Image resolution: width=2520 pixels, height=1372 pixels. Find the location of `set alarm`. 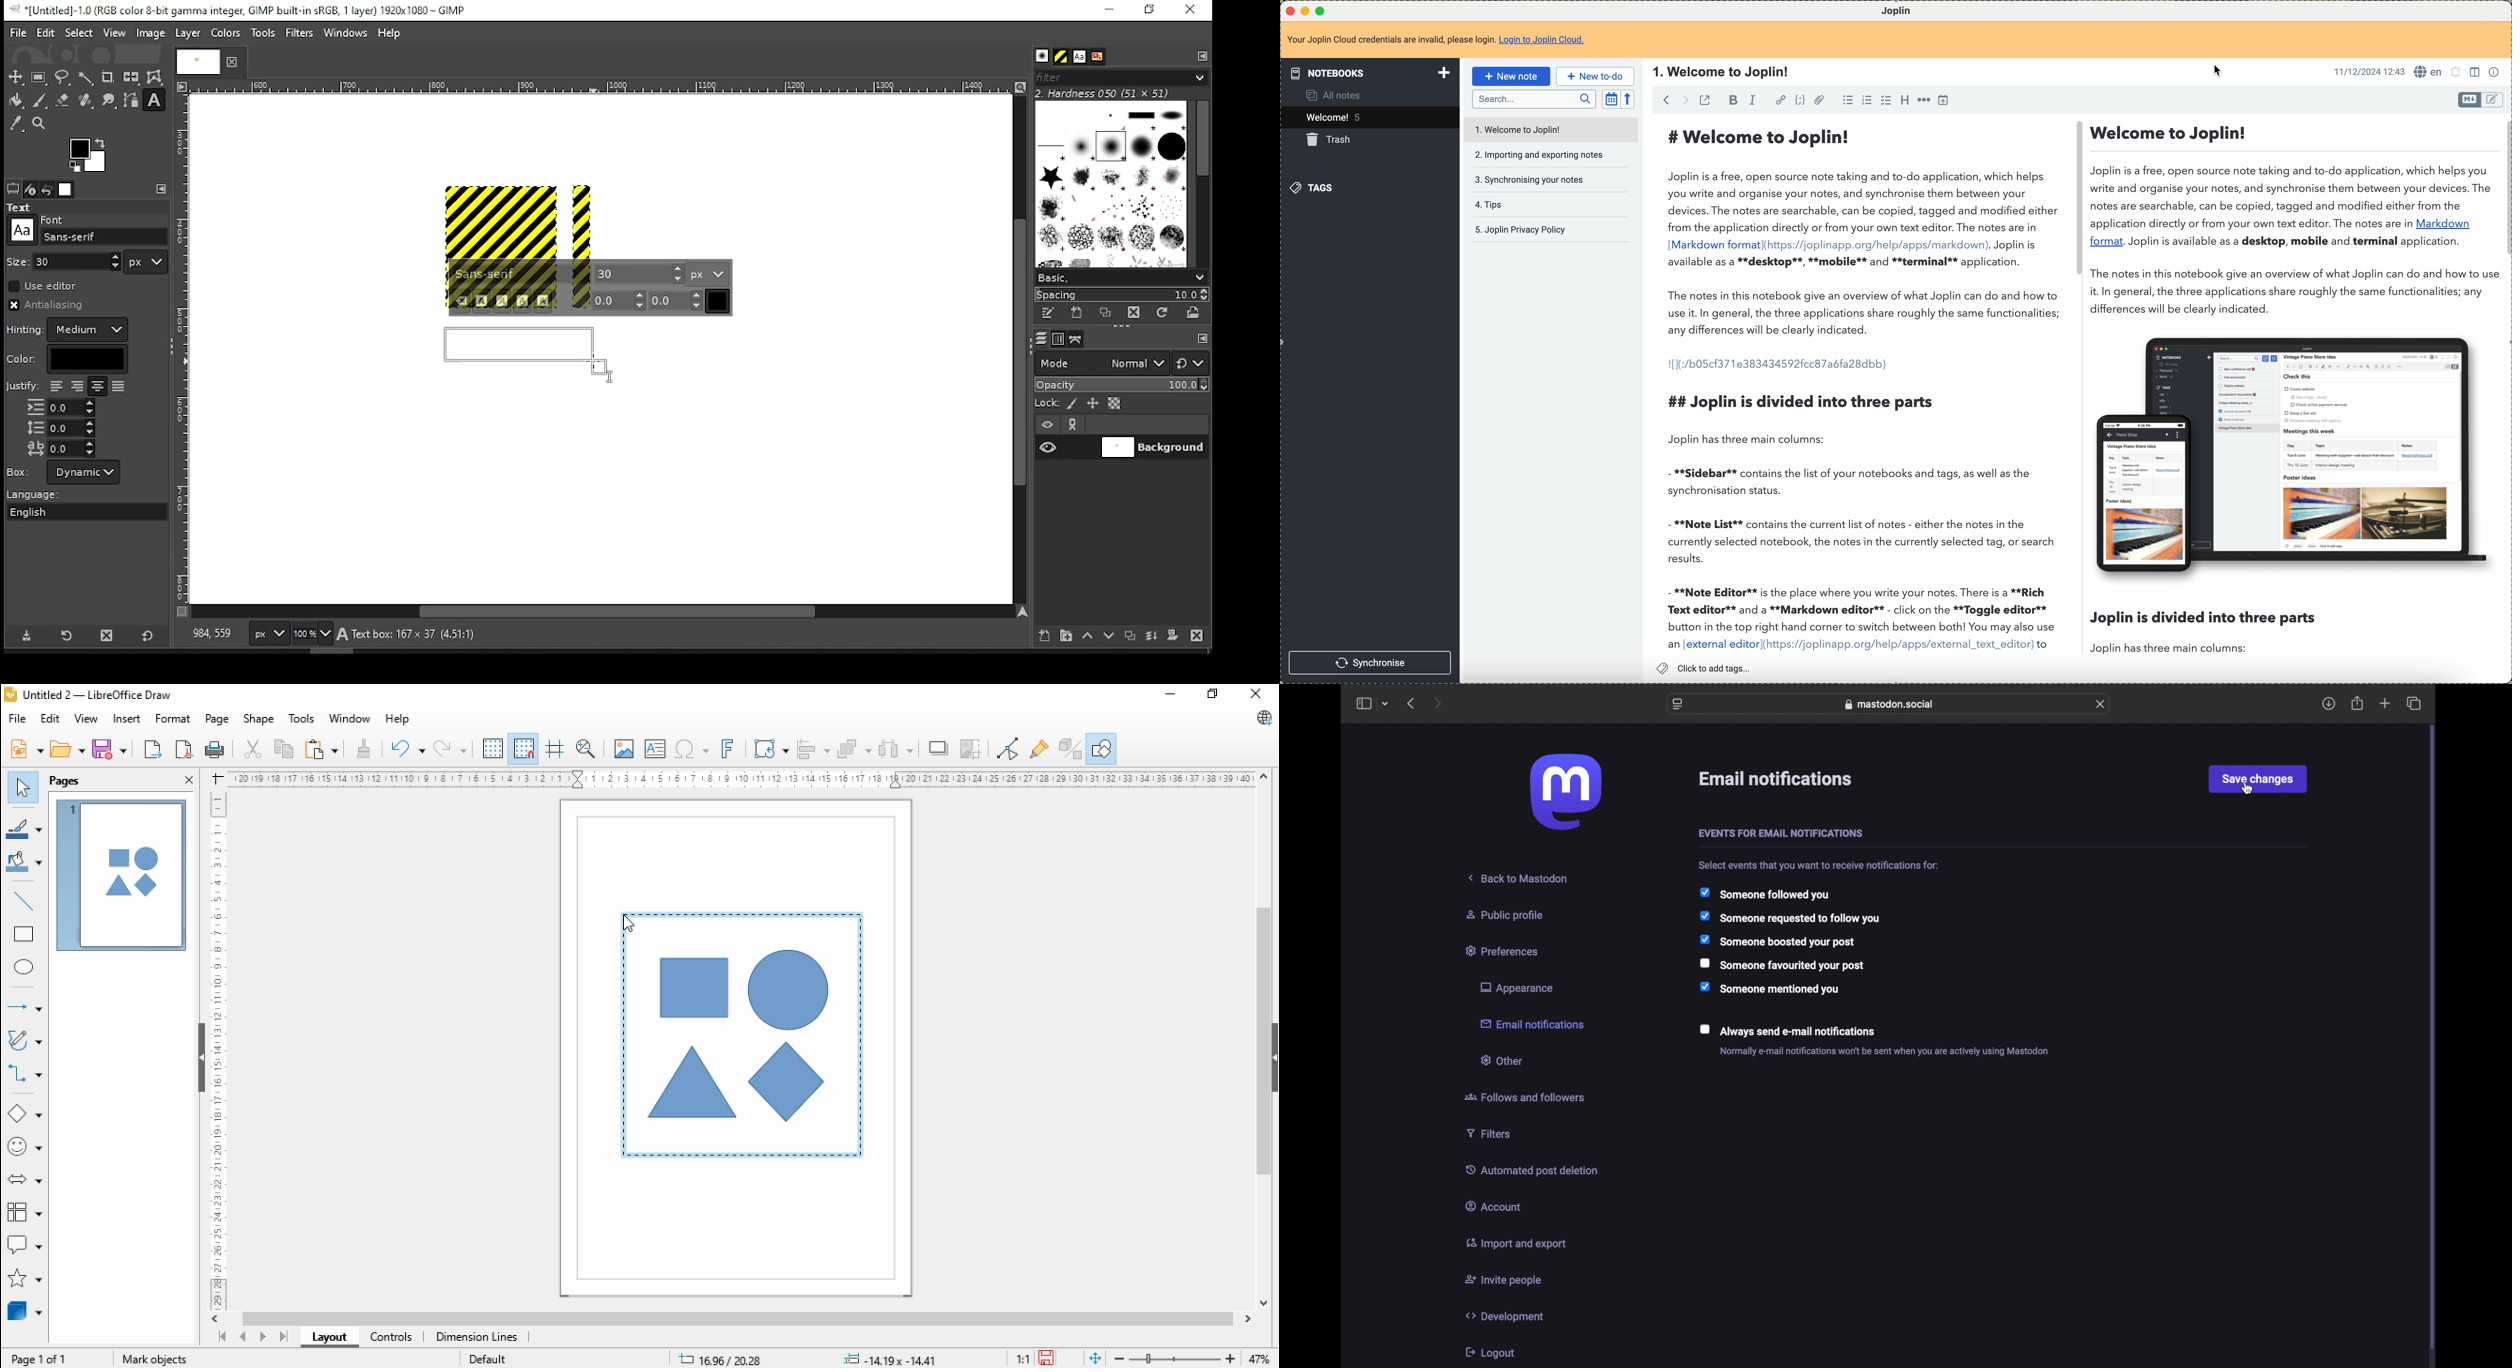

set alarm is located at coordinates (2458, 72).